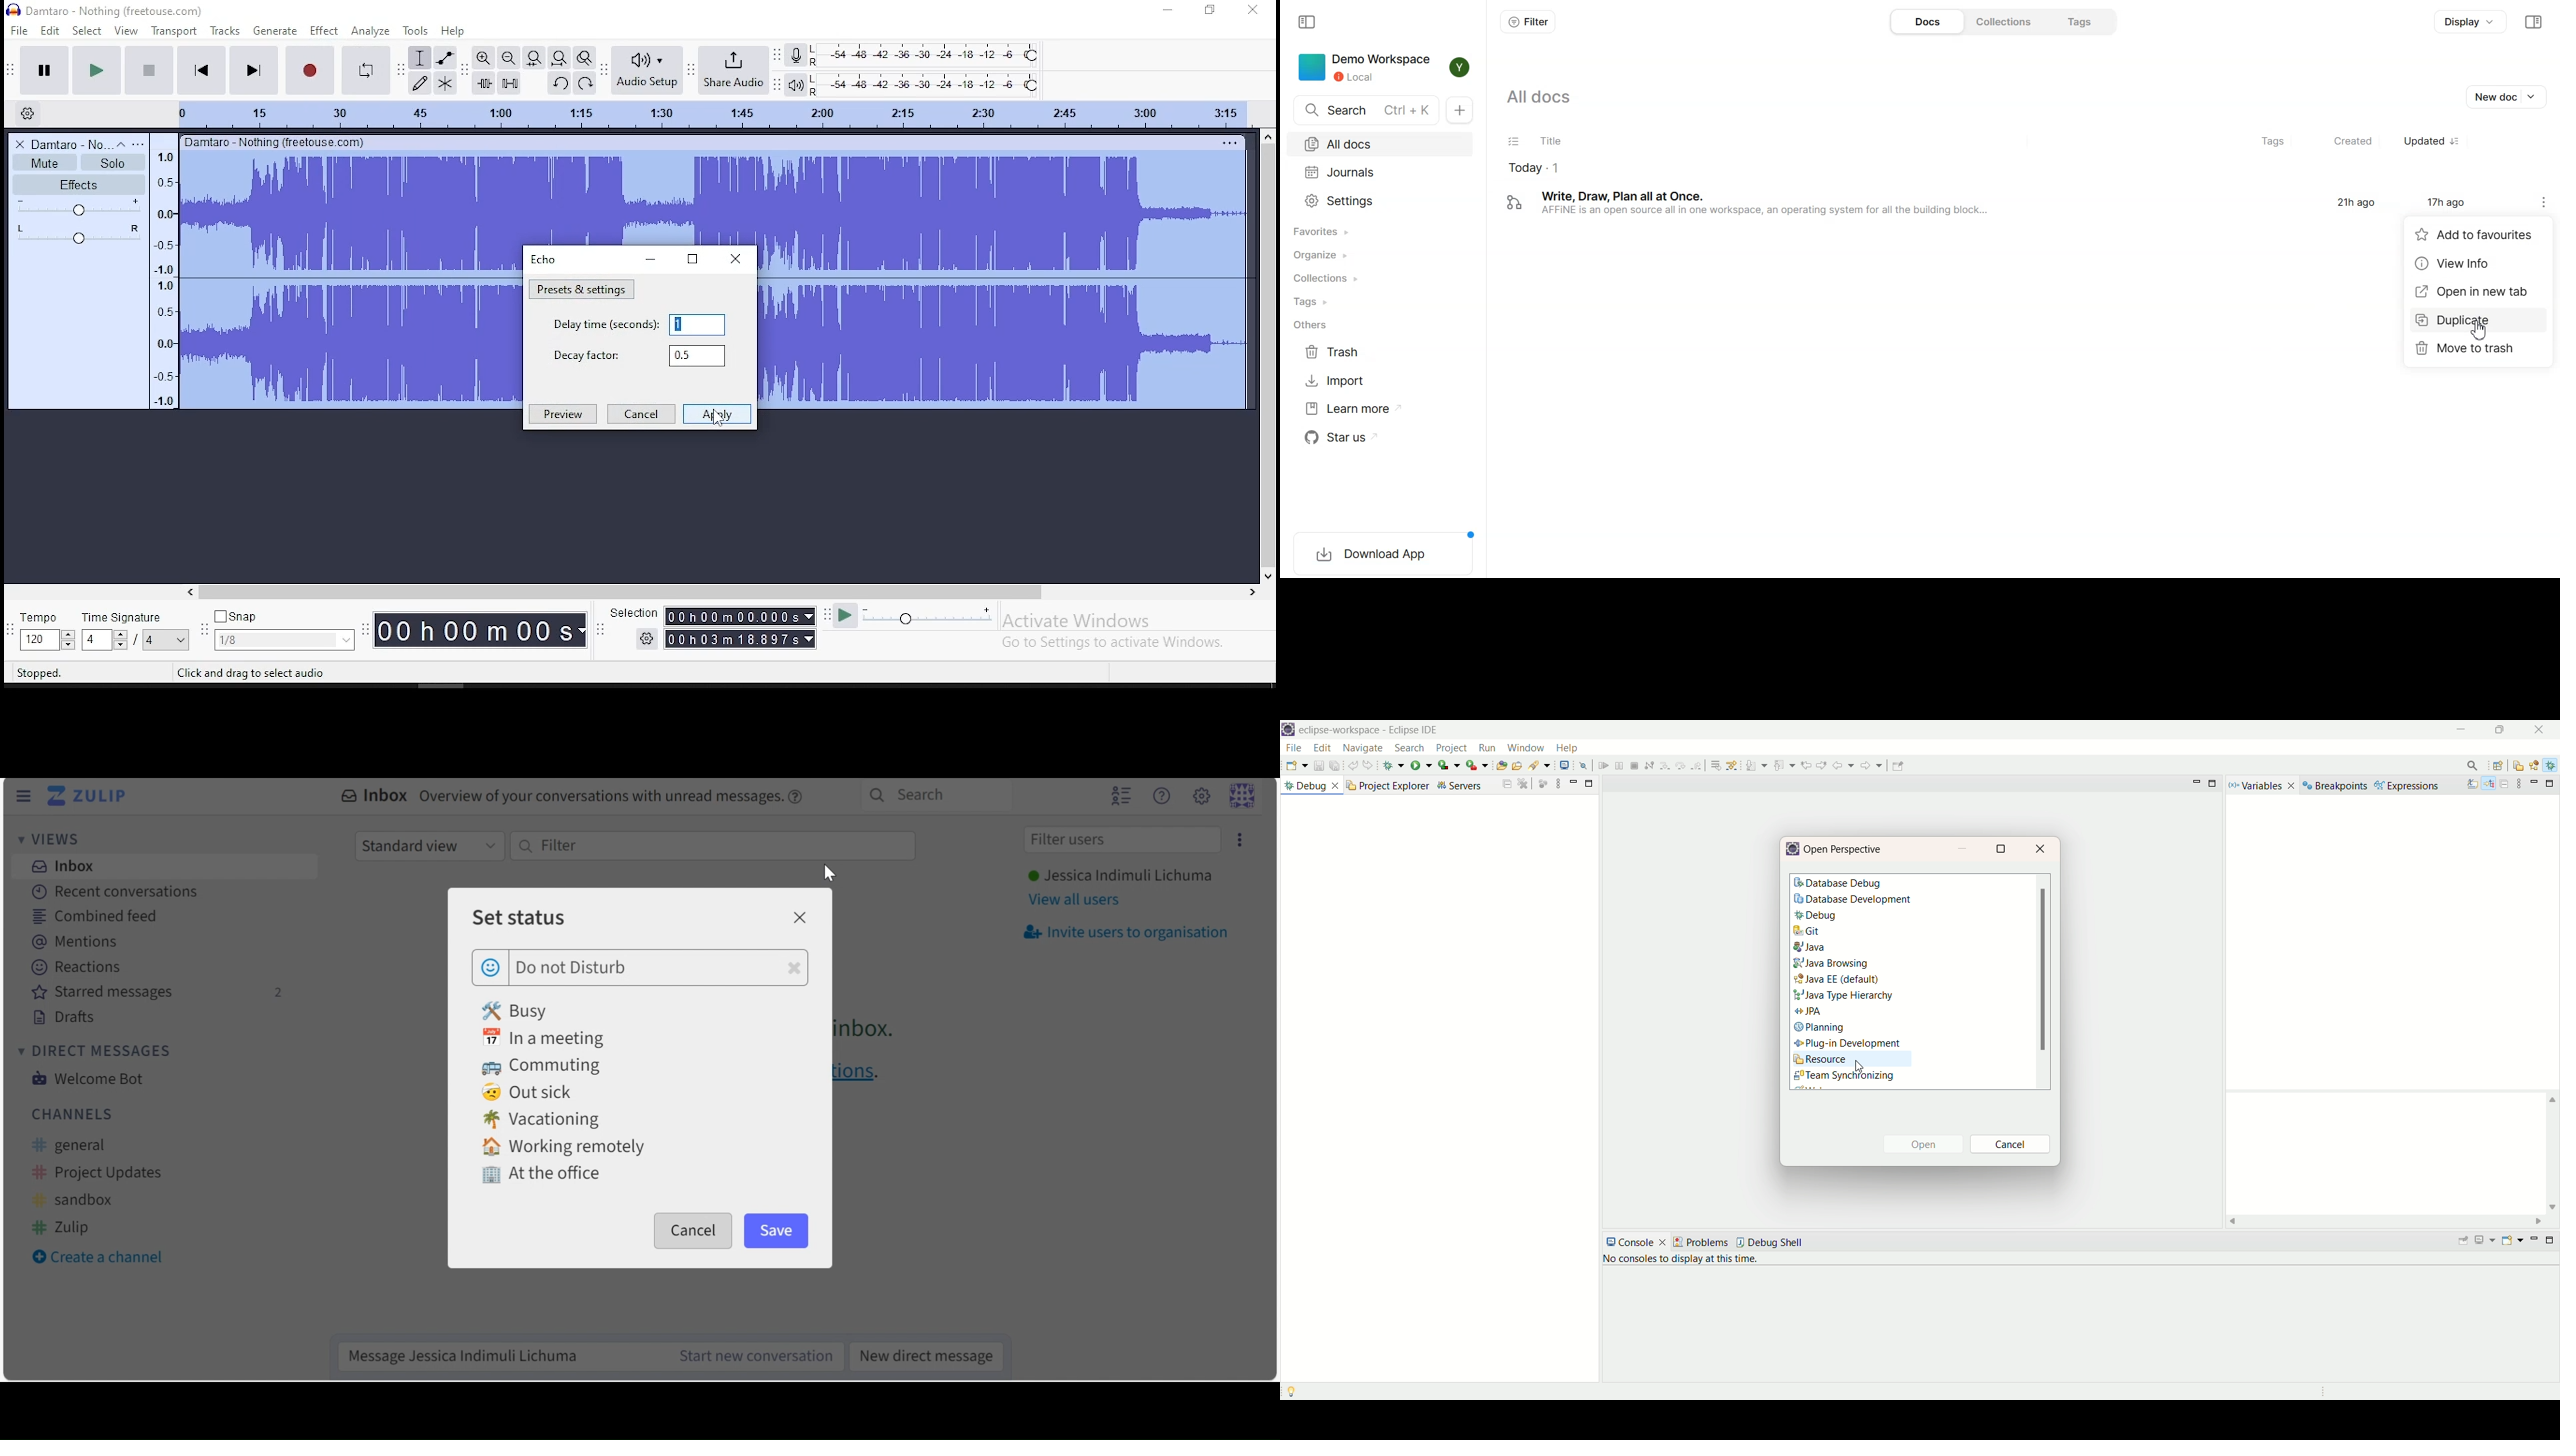 This screenshot has width=2576, height=1456. Describe the element at coordinates (79, 1146) in the screenshot. I see `general` at that location.